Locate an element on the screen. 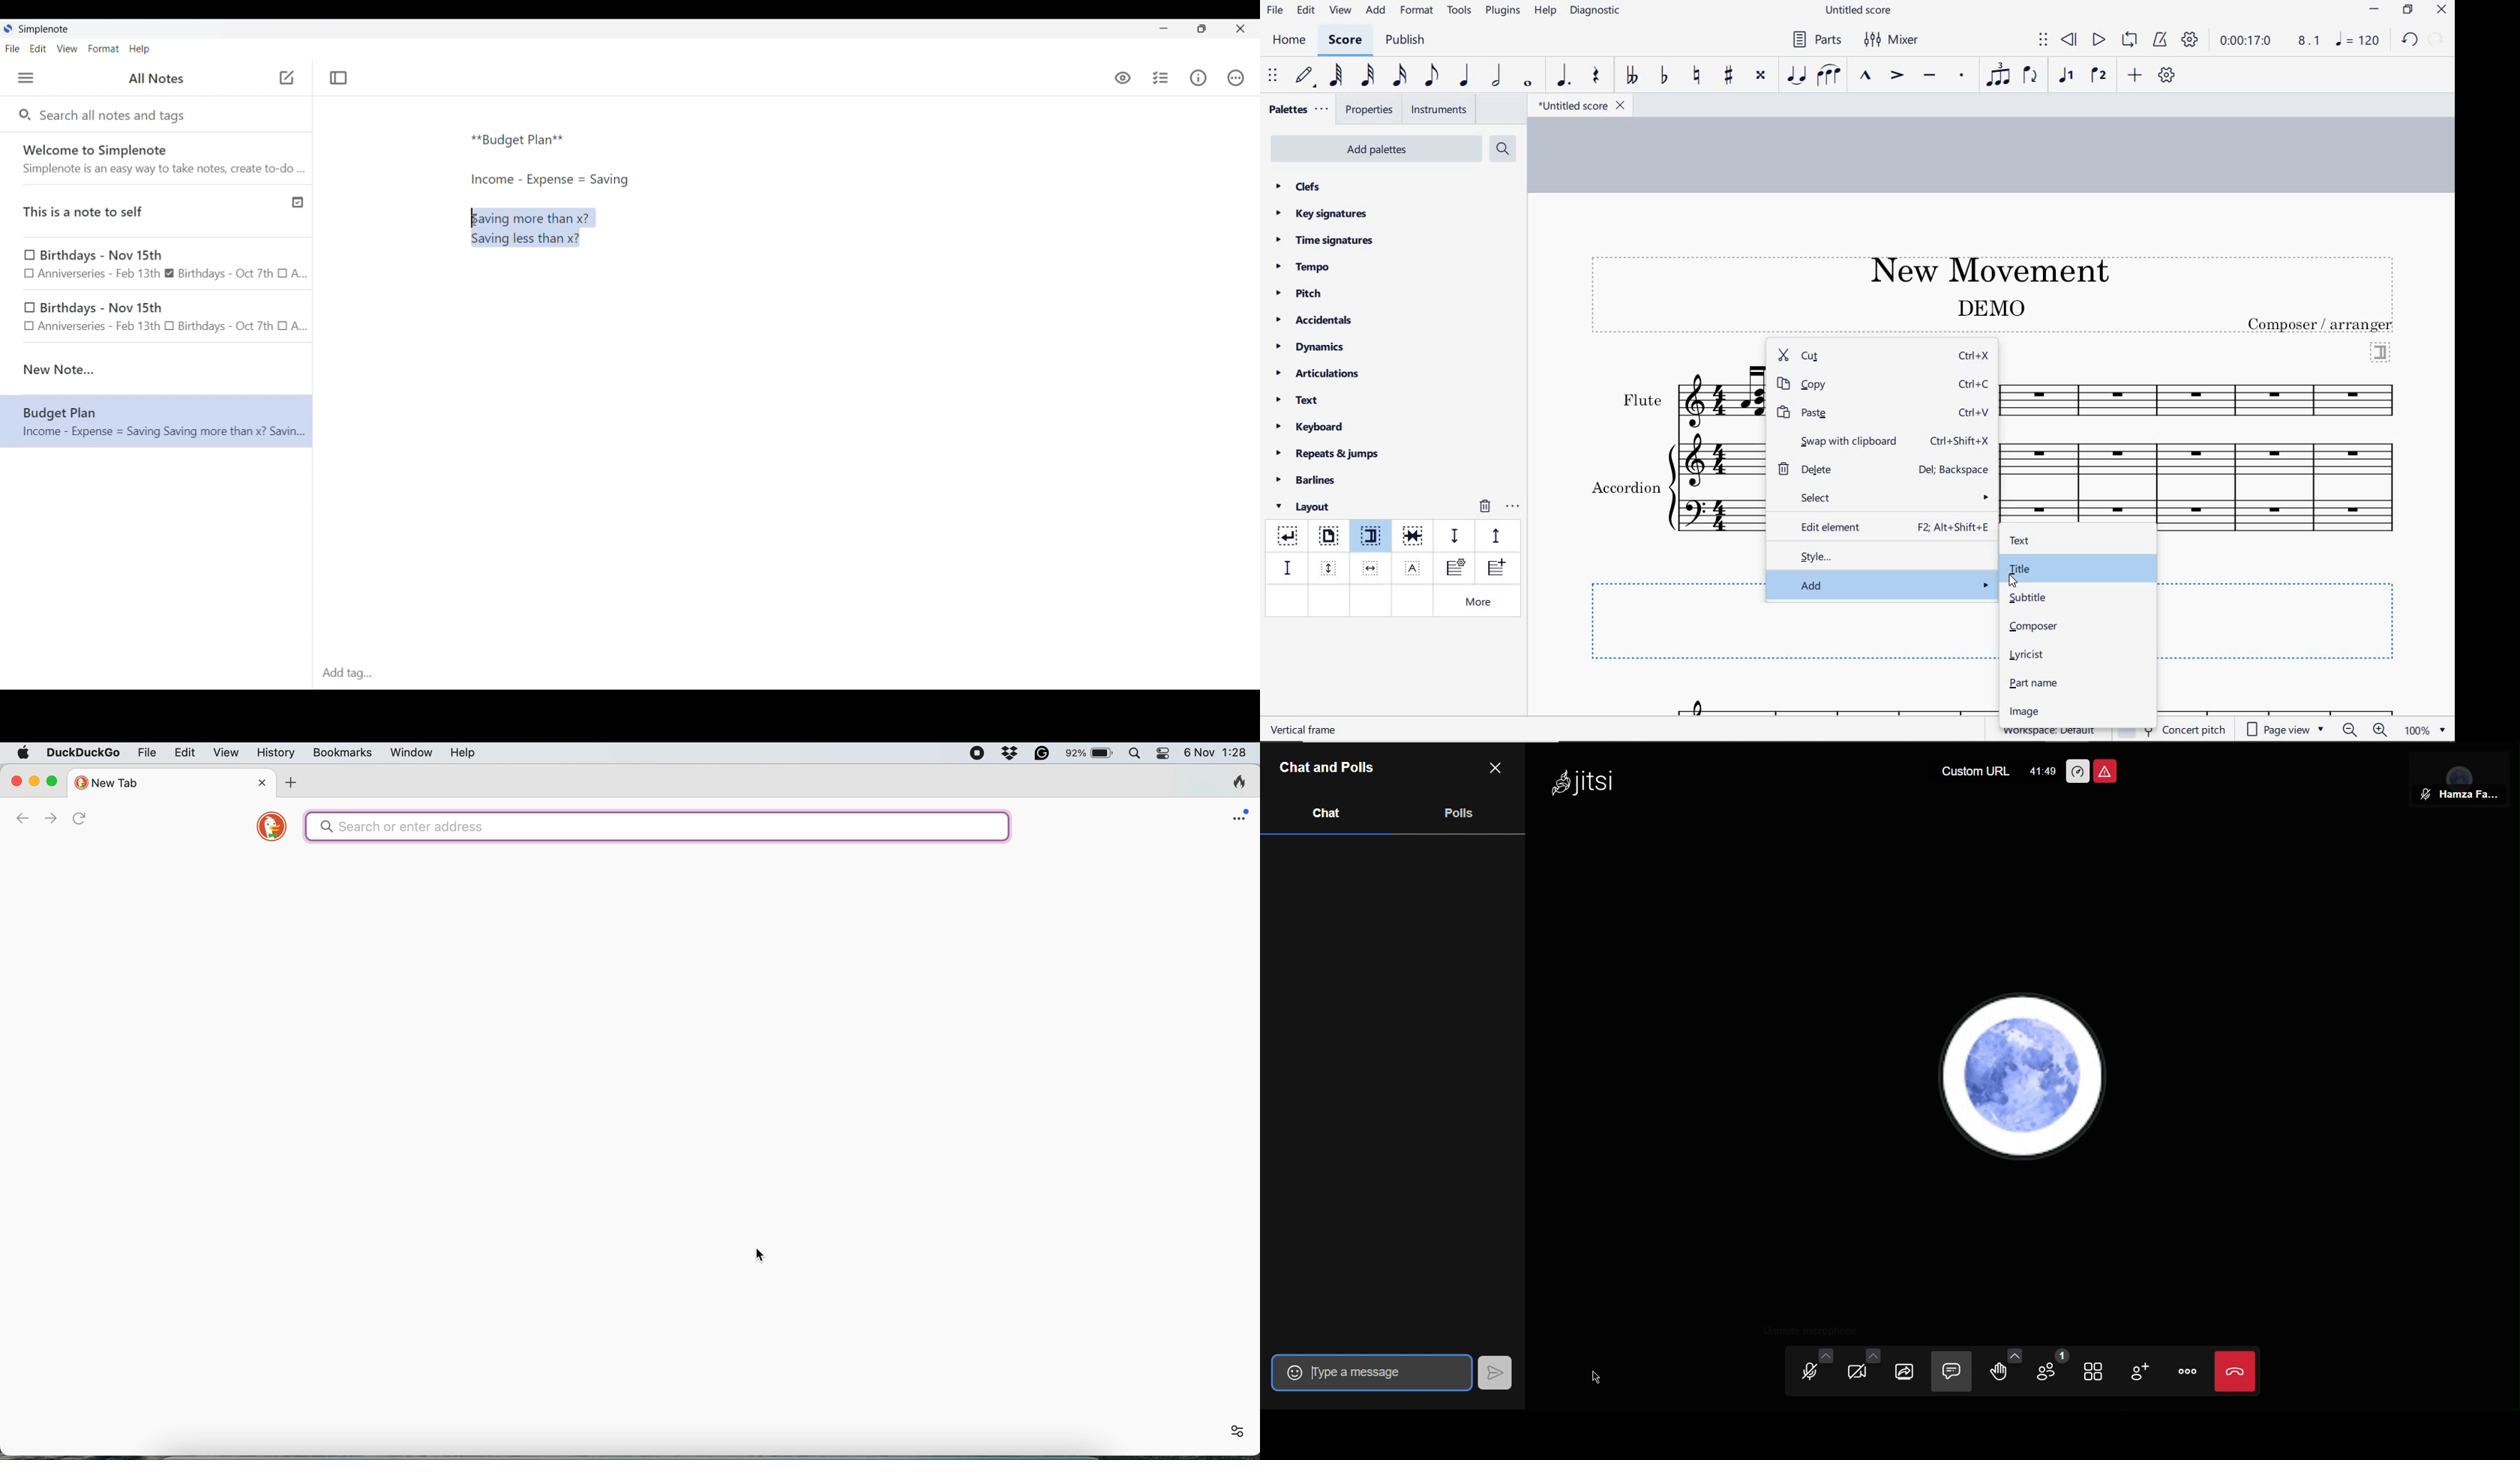 The image size is (2520, 1484). barlines is located at coordinates (1310, 481).